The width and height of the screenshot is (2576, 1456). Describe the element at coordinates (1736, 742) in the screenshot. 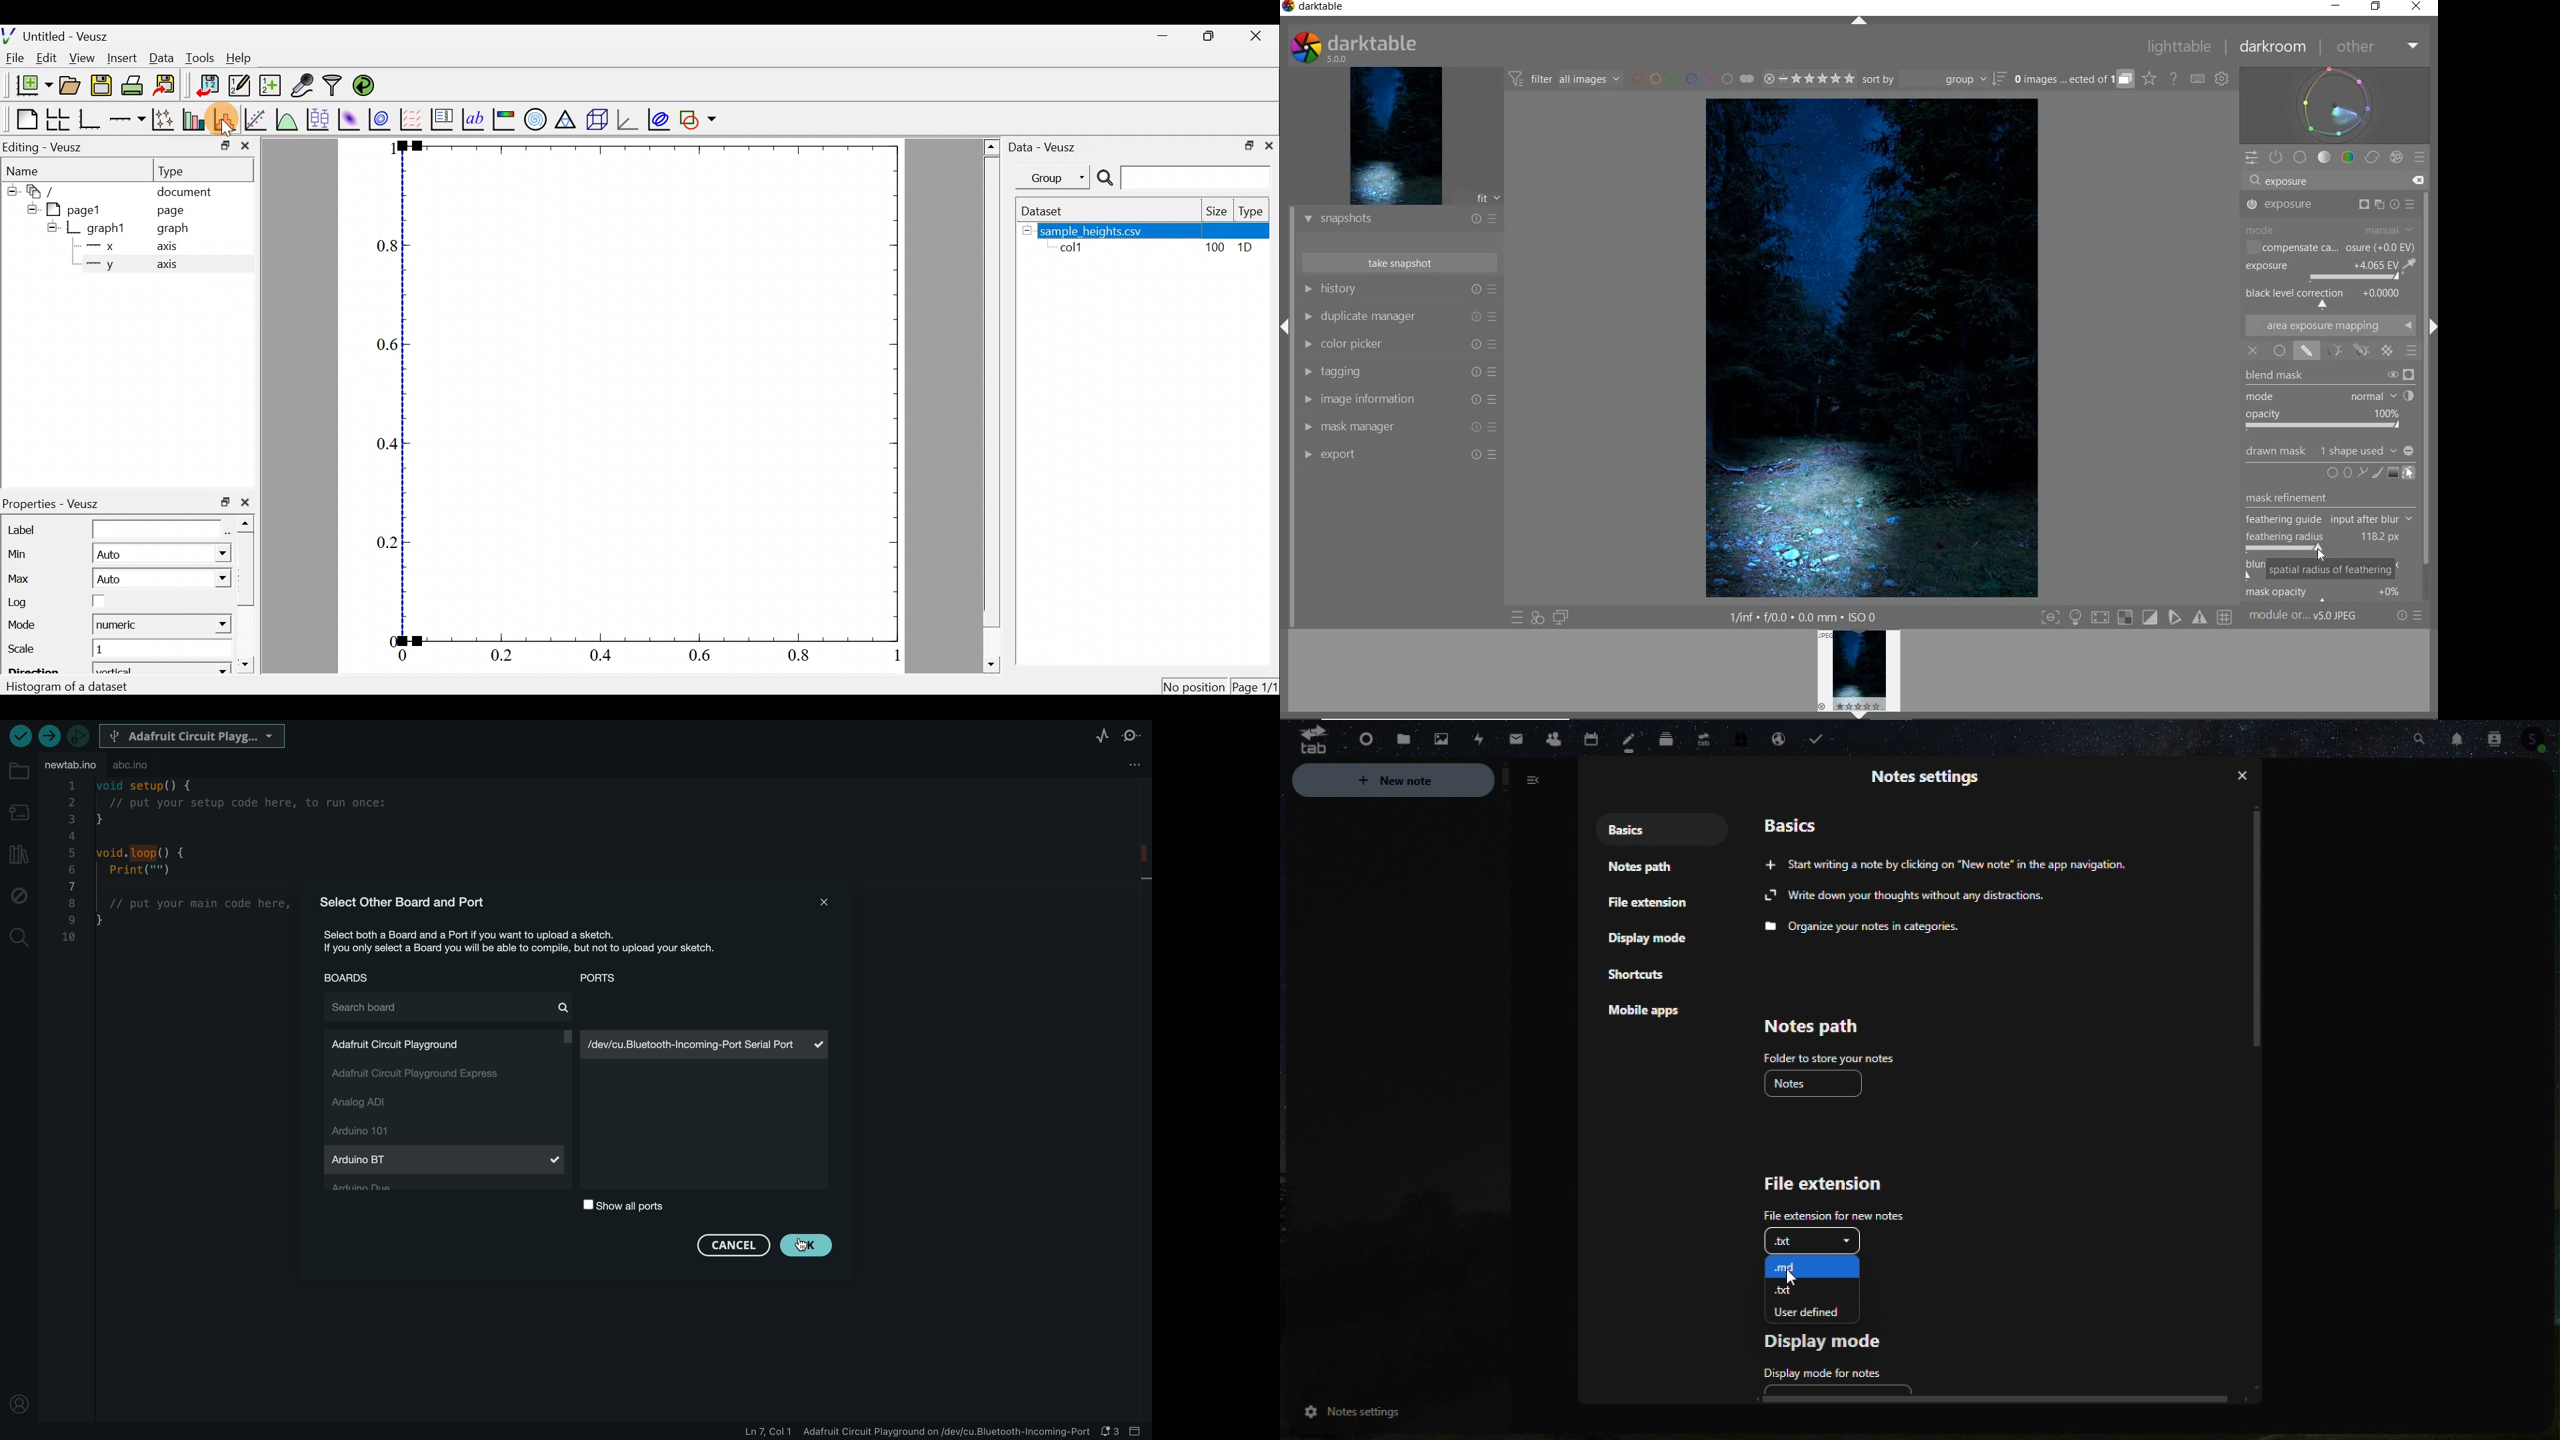

I see `free trial` at that location.